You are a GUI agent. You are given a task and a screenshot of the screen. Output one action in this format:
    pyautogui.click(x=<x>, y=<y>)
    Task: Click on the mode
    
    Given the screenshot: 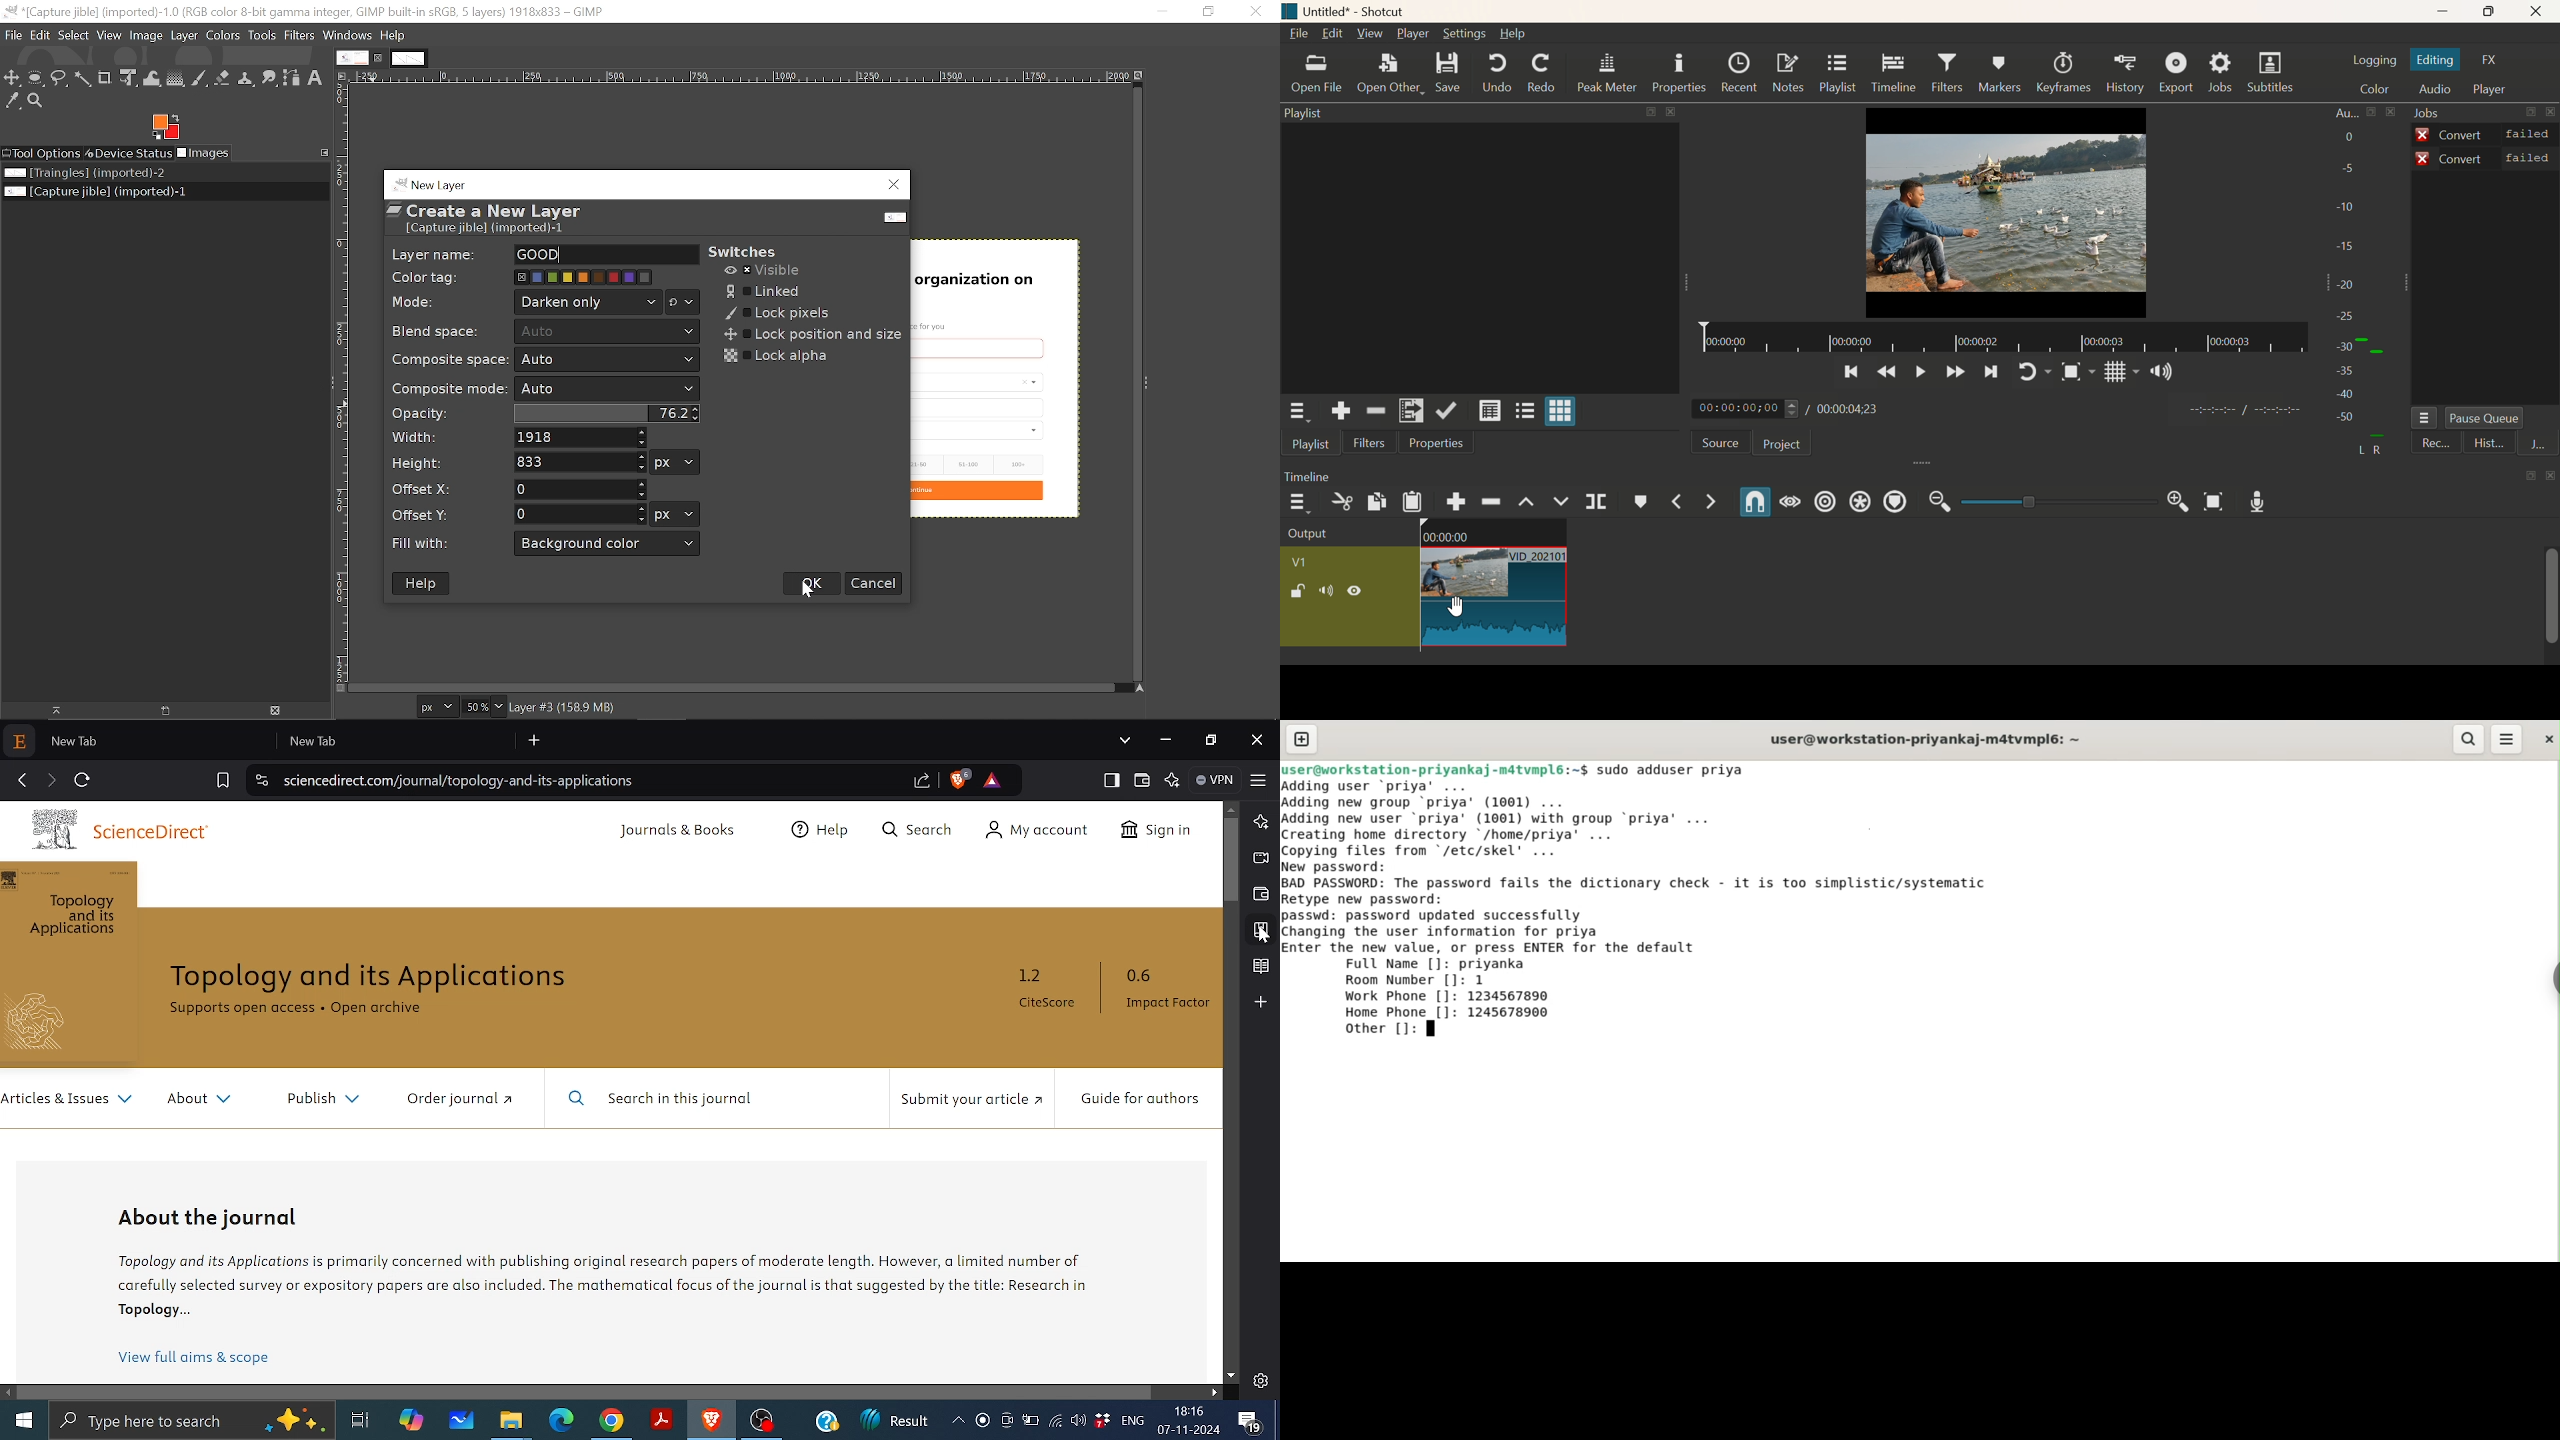 What is the action you would take?
    pyautogui.click(x=416, y=301)
    